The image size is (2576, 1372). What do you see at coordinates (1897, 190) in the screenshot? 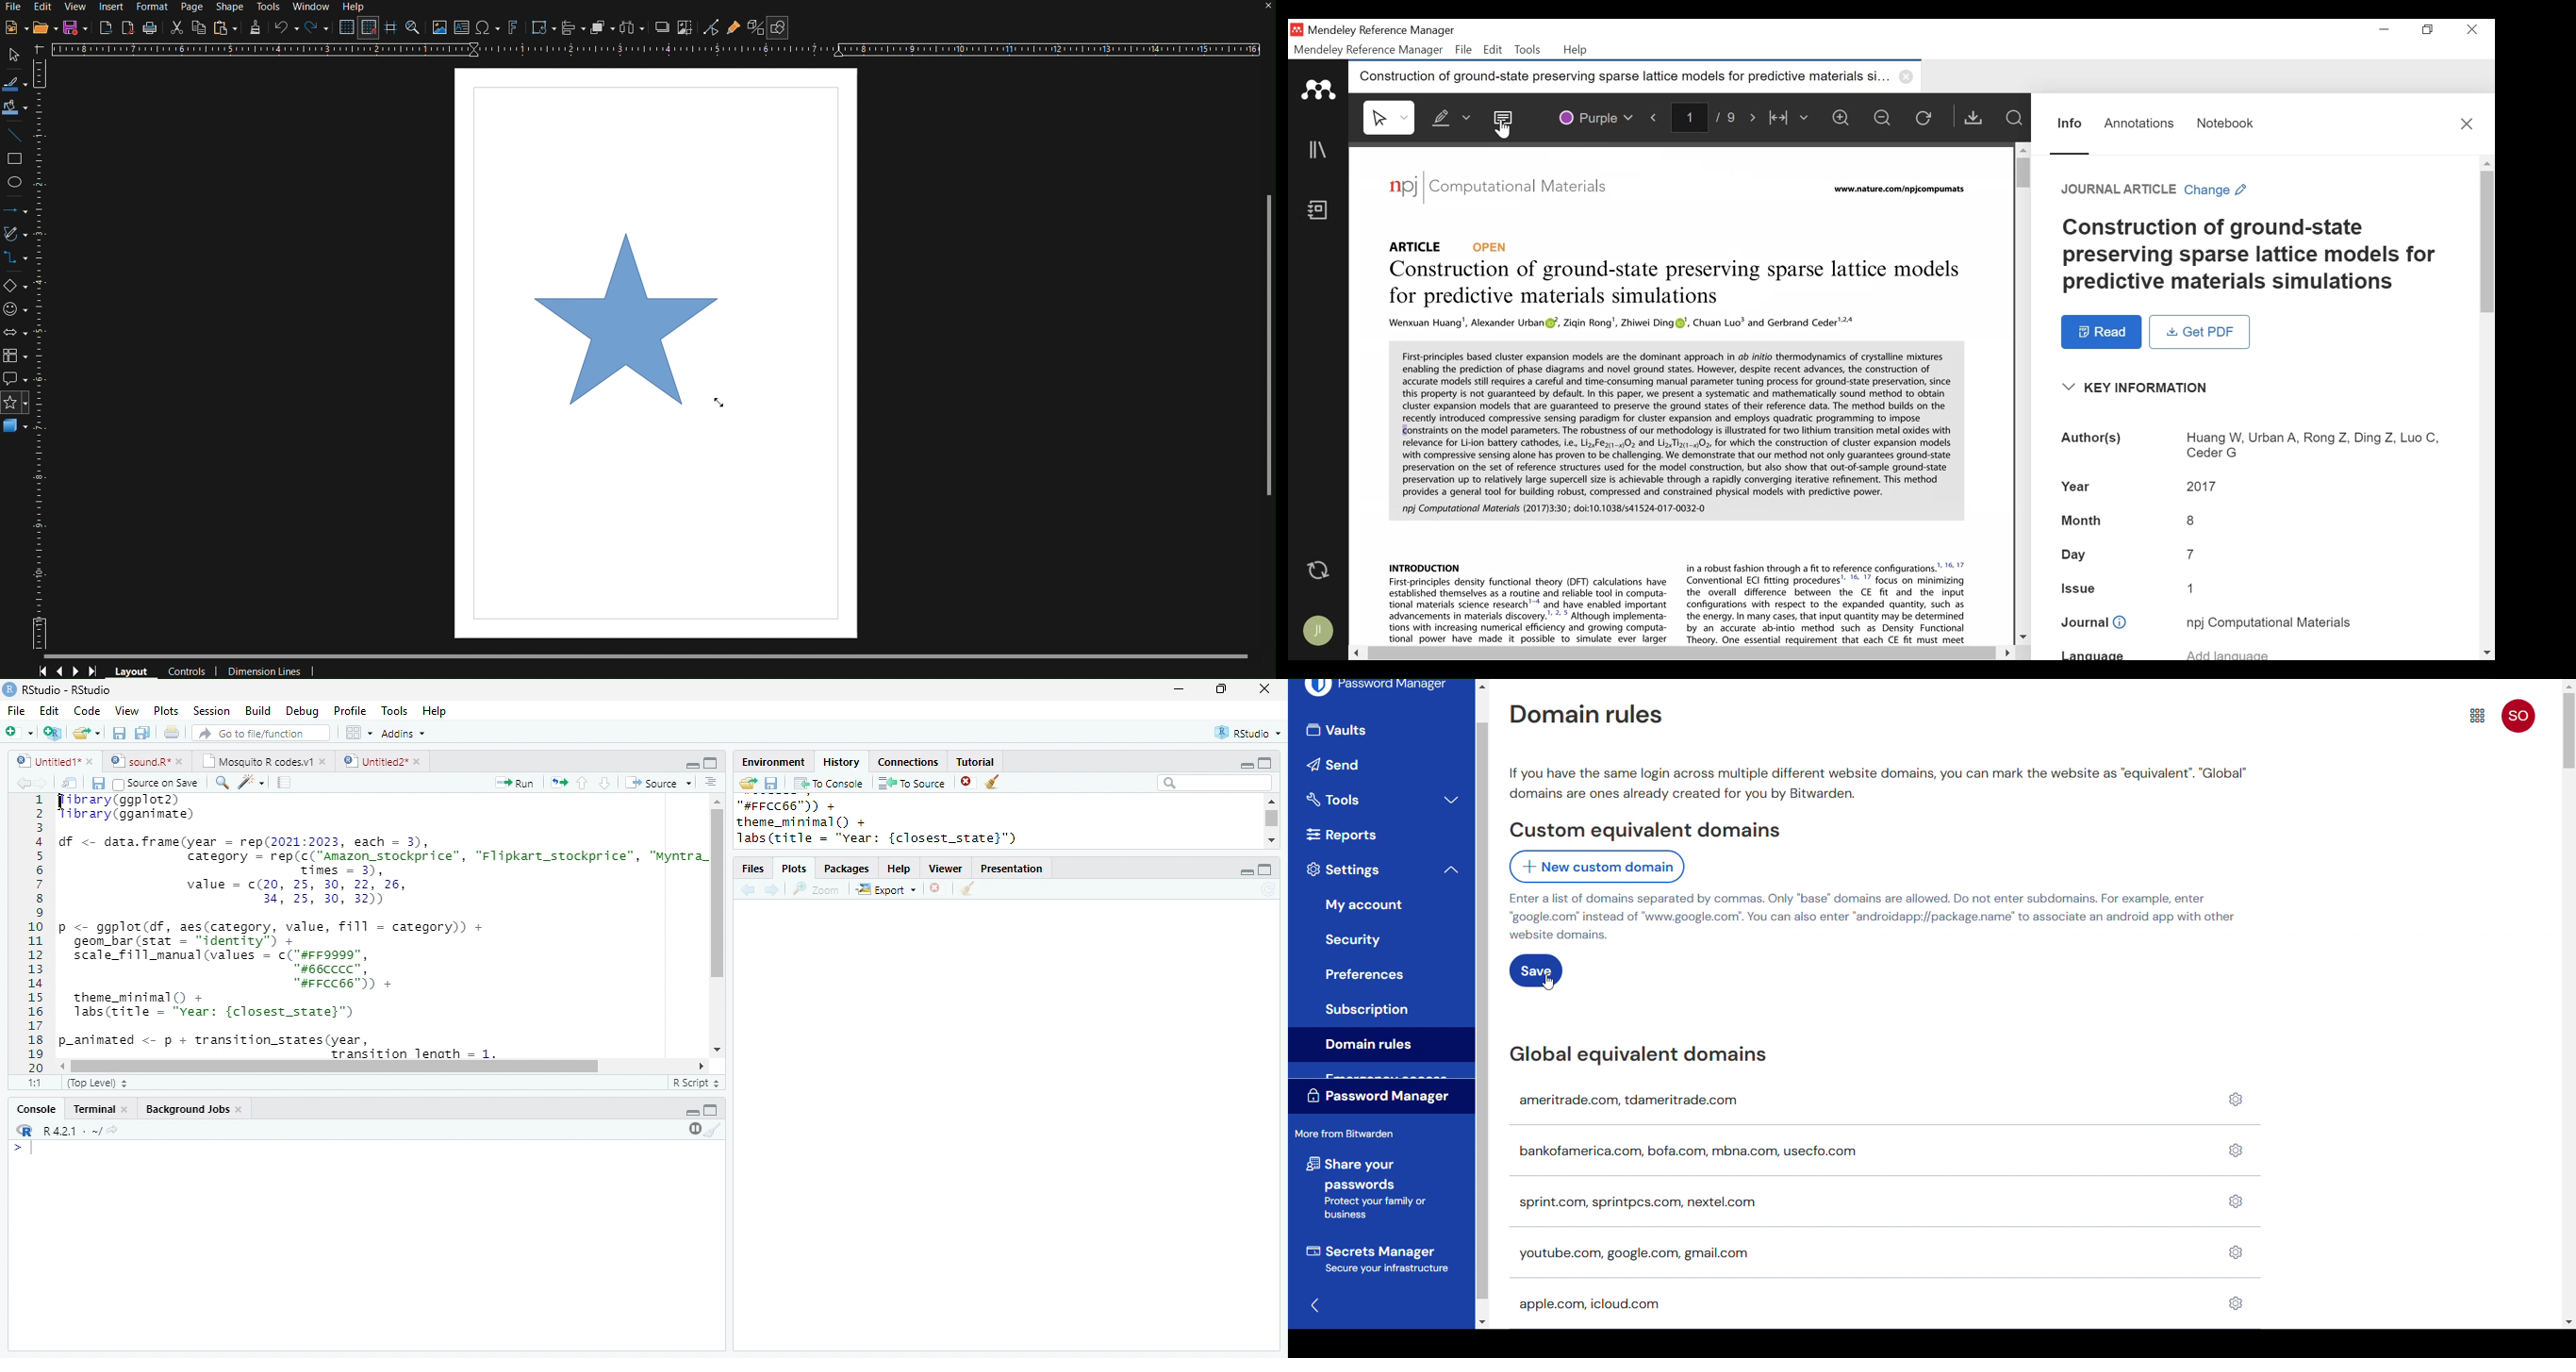
I see `URL` at bounding box center [1897, 190].